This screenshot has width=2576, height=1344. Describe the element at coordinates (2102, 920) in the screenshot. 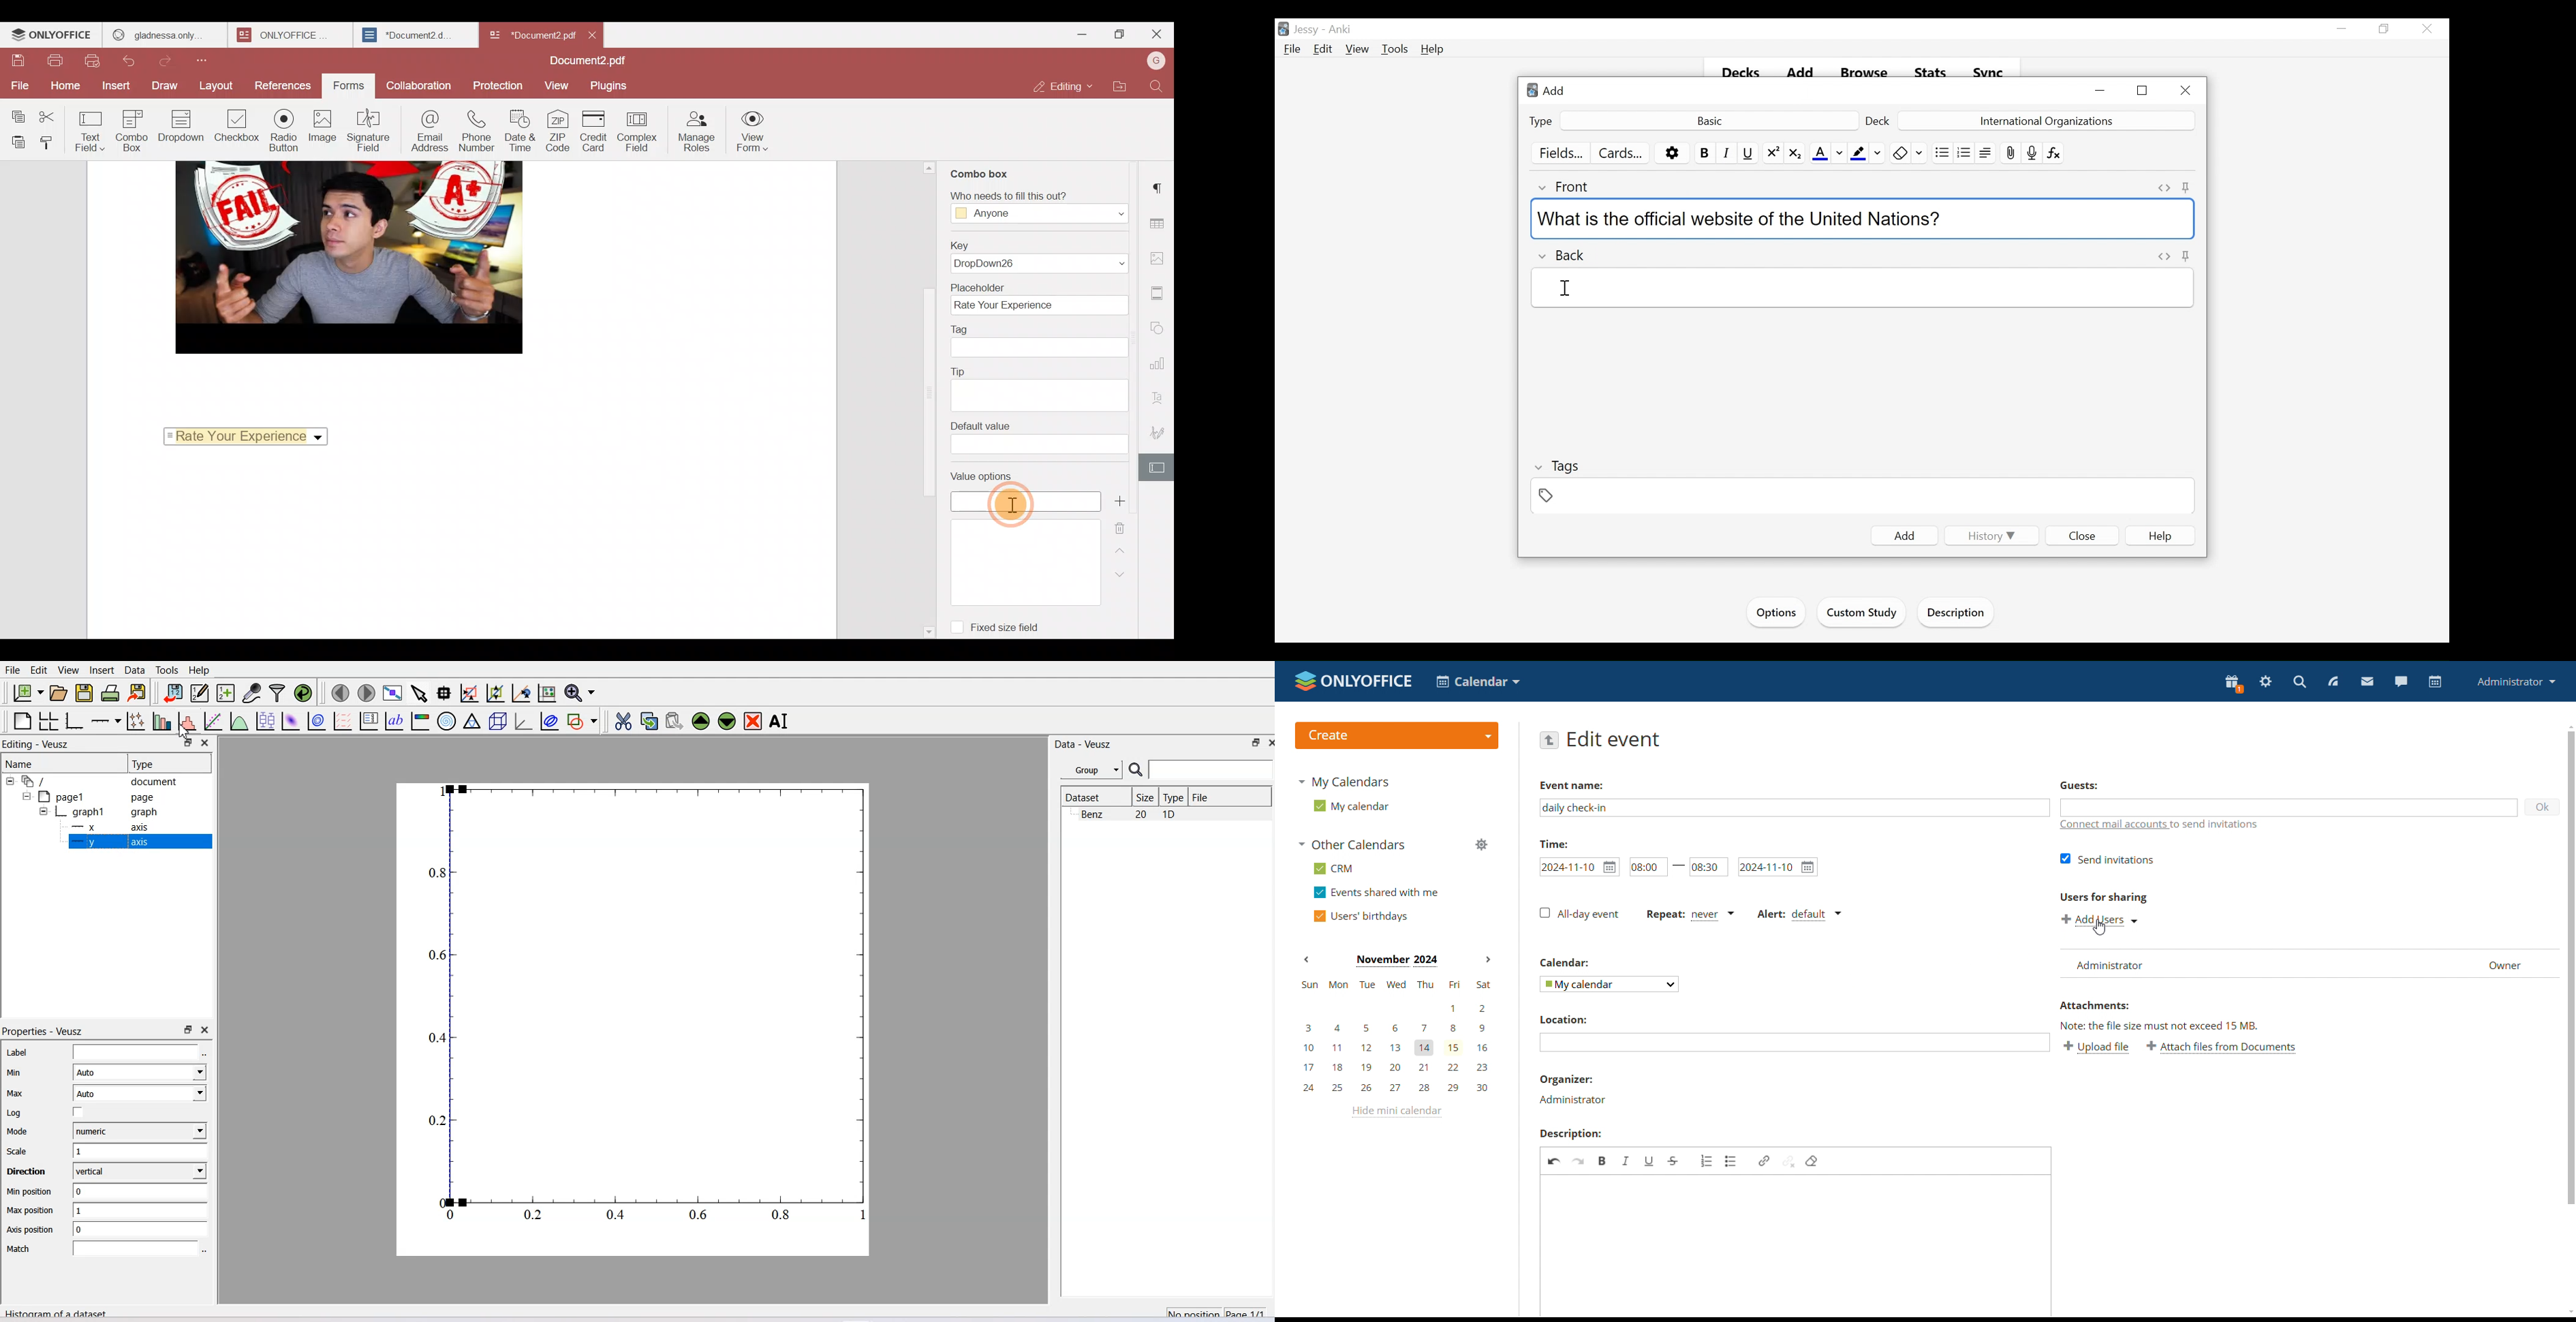

I see `add users` at that location.